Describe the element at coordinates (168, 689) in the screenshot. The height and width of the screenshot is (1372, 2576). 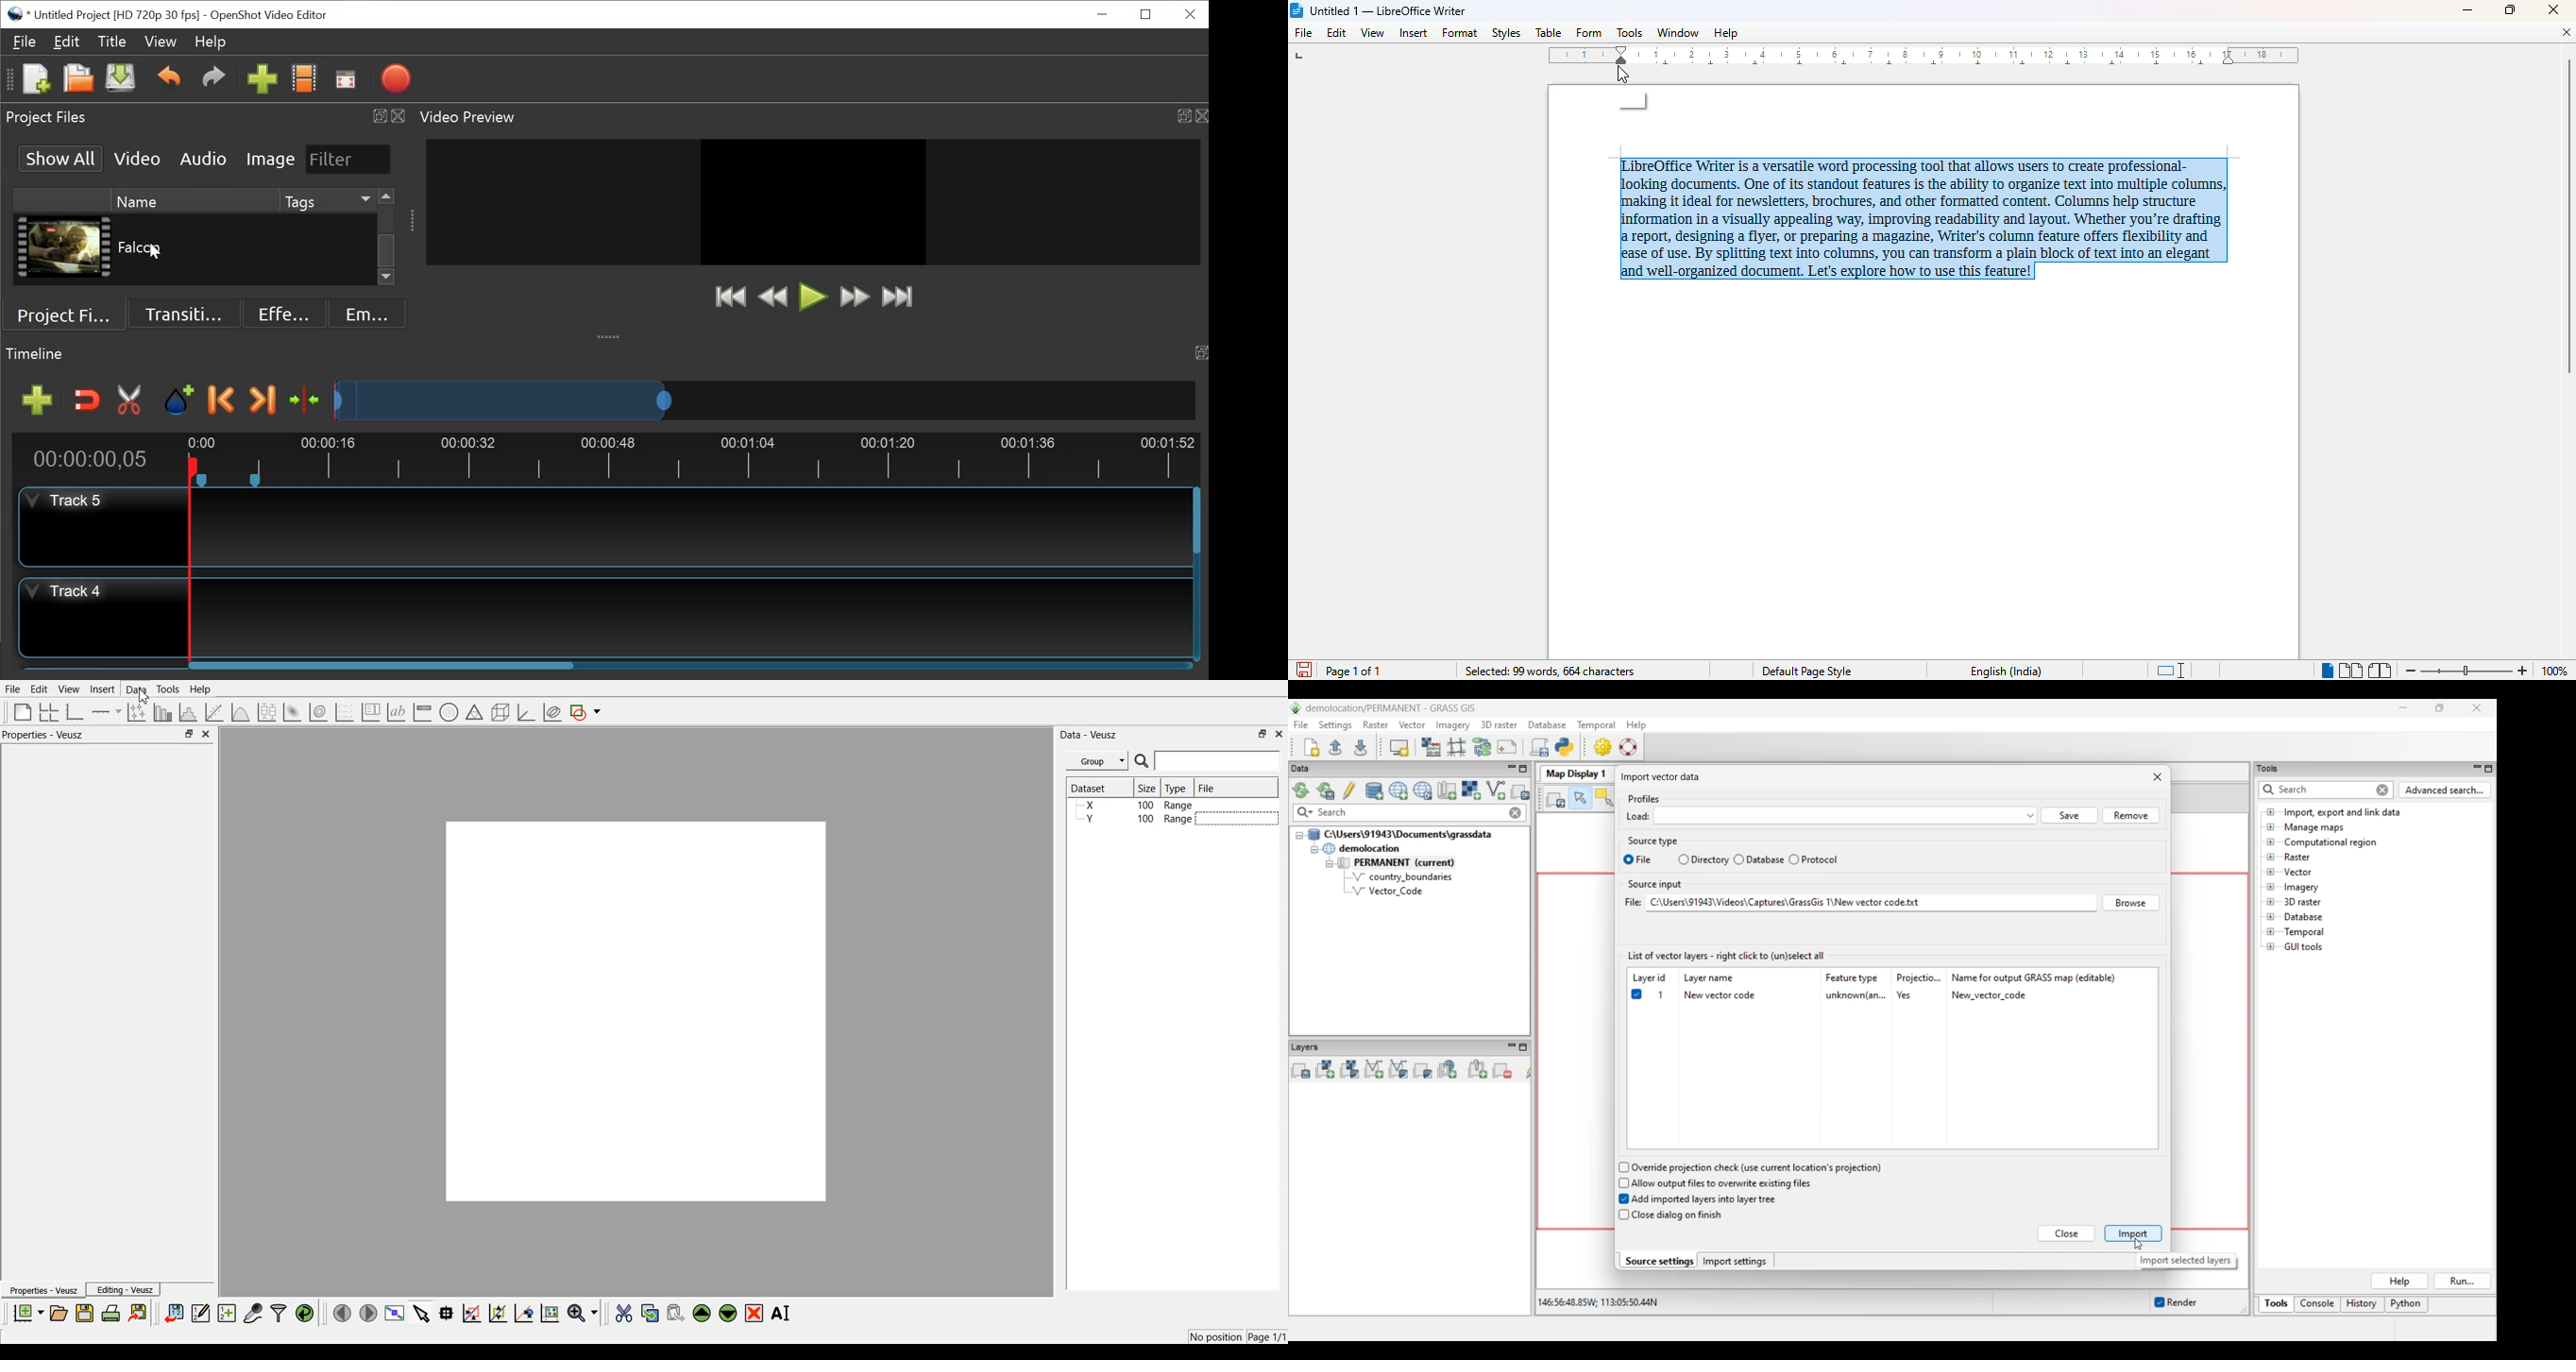
I see `Tools` at that location.